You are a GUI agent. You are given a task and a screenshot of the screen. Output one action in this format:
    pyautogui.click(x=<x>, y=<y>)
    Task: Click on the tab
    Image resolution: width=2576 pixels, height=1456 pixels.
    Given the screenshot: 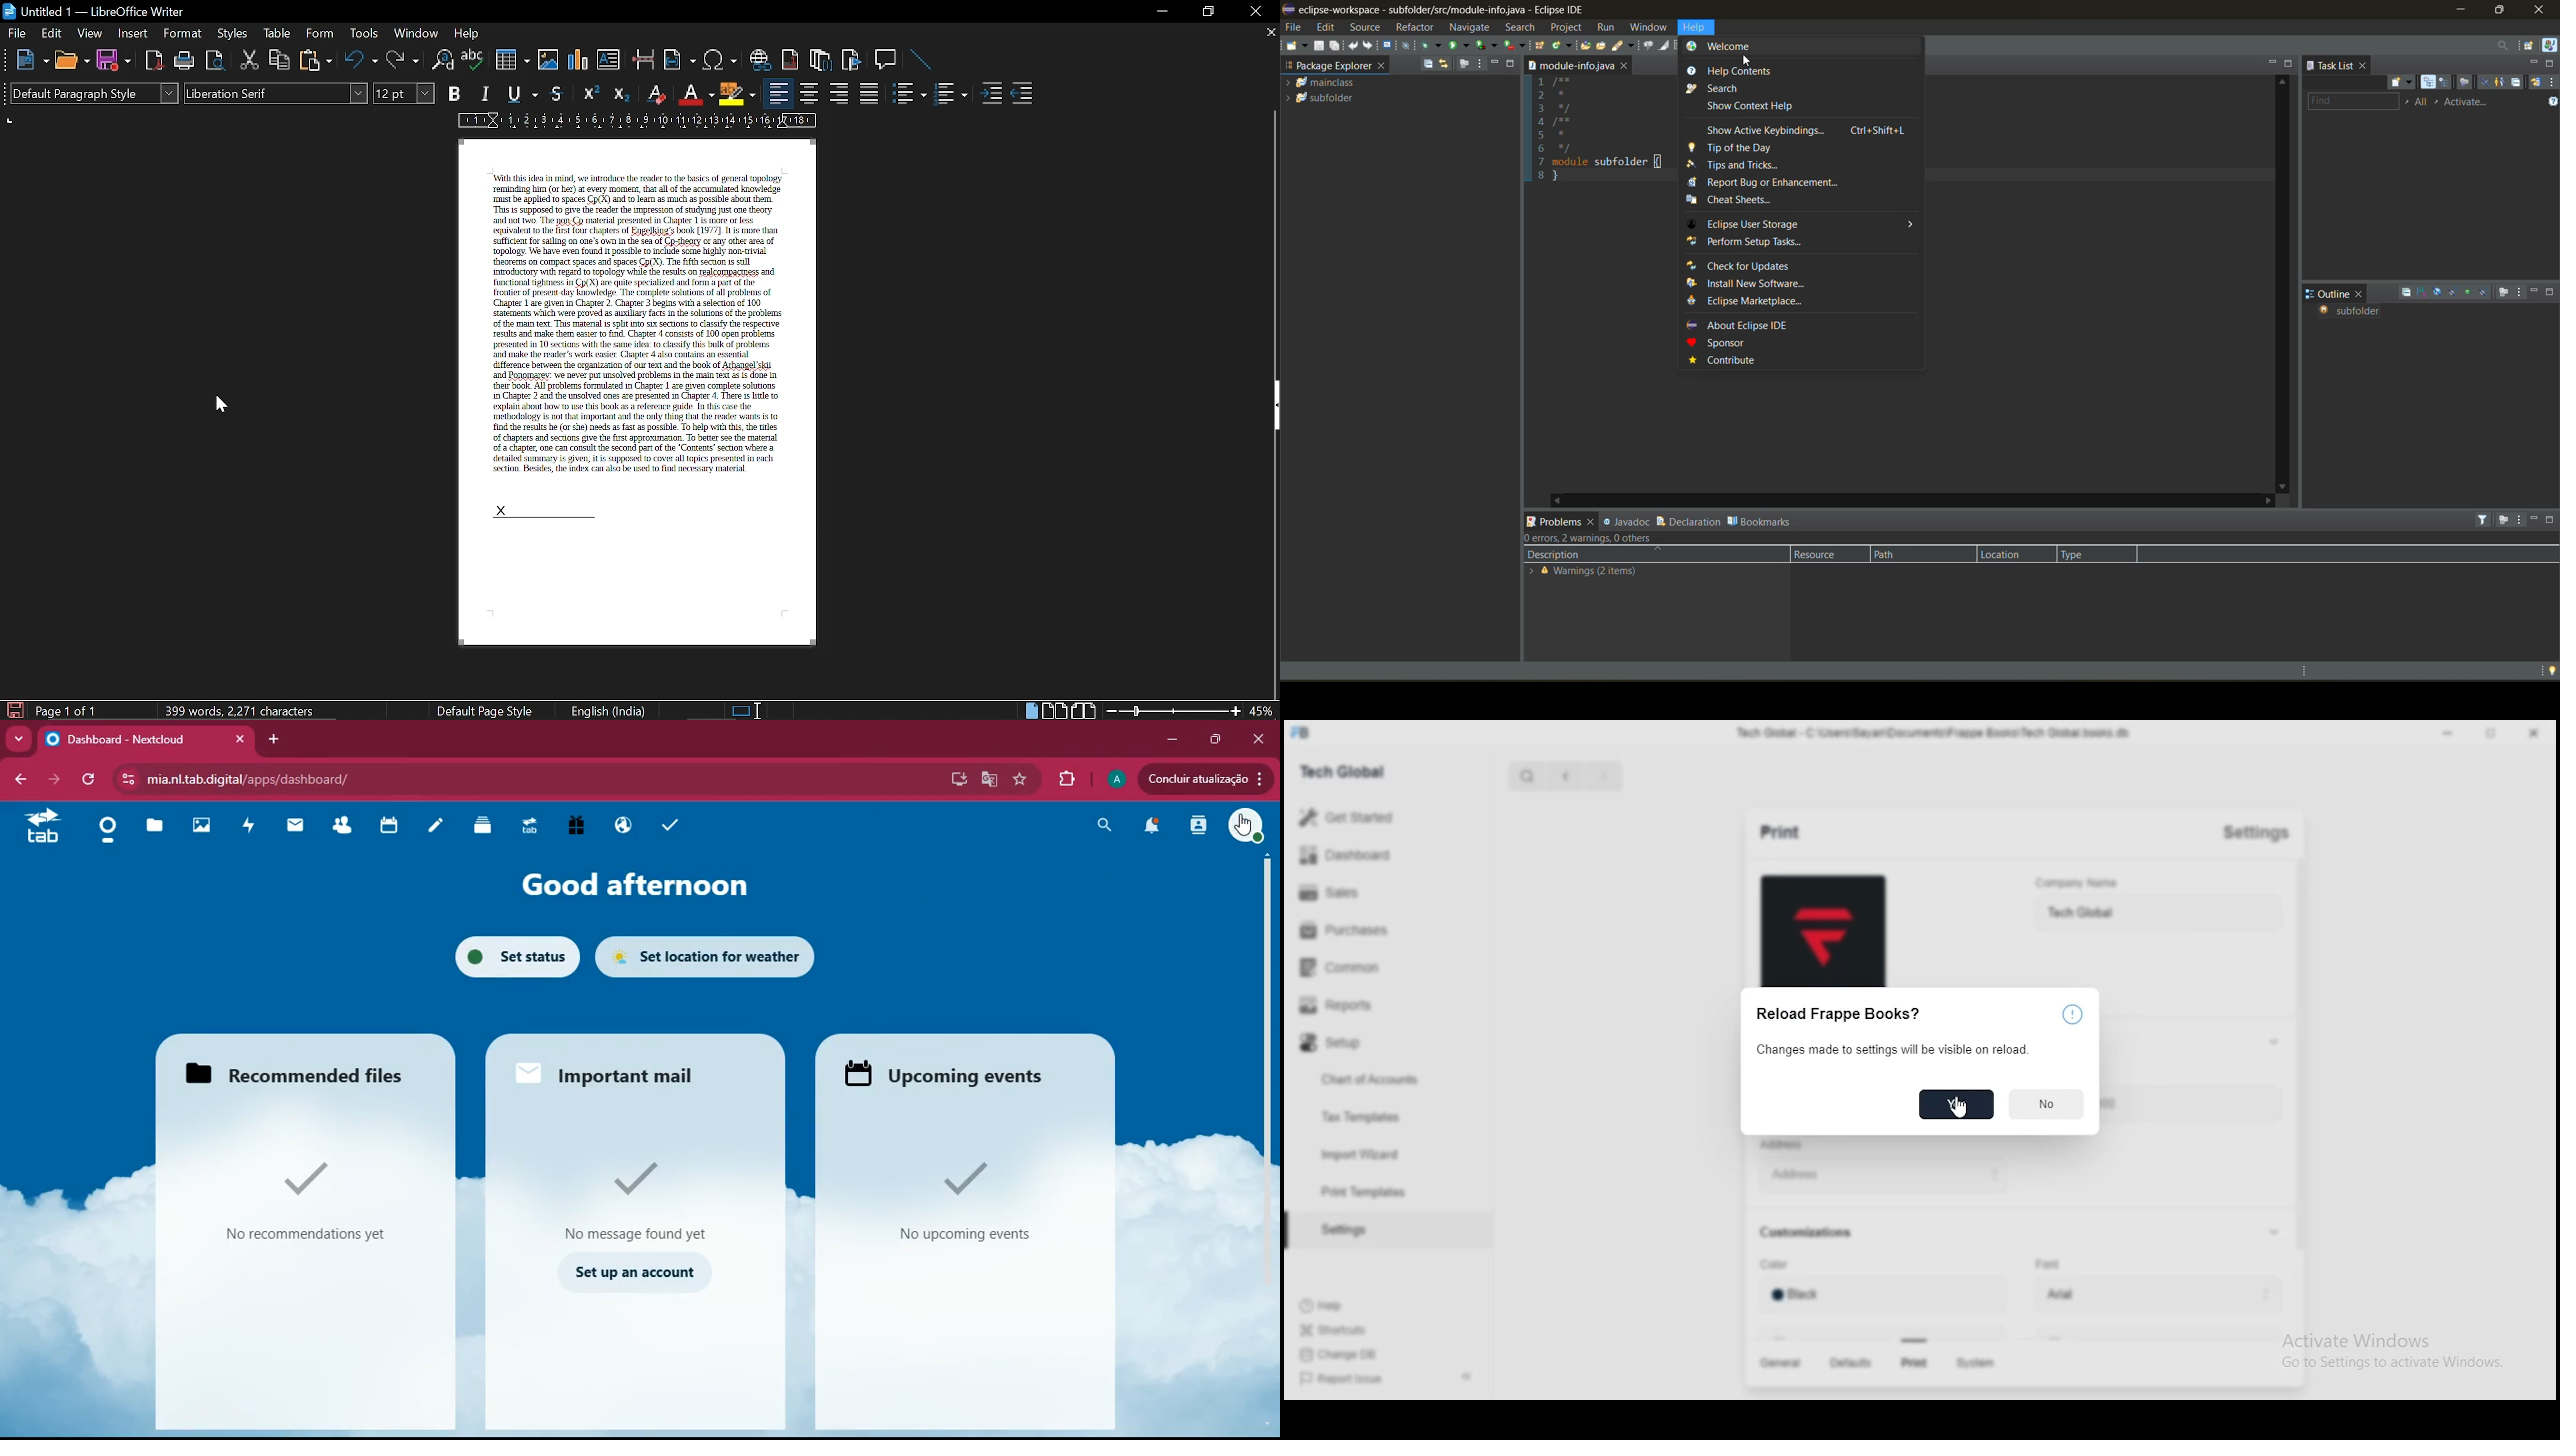 What is the action you would take?
    pyautogui.click(x=533, y=829)
    